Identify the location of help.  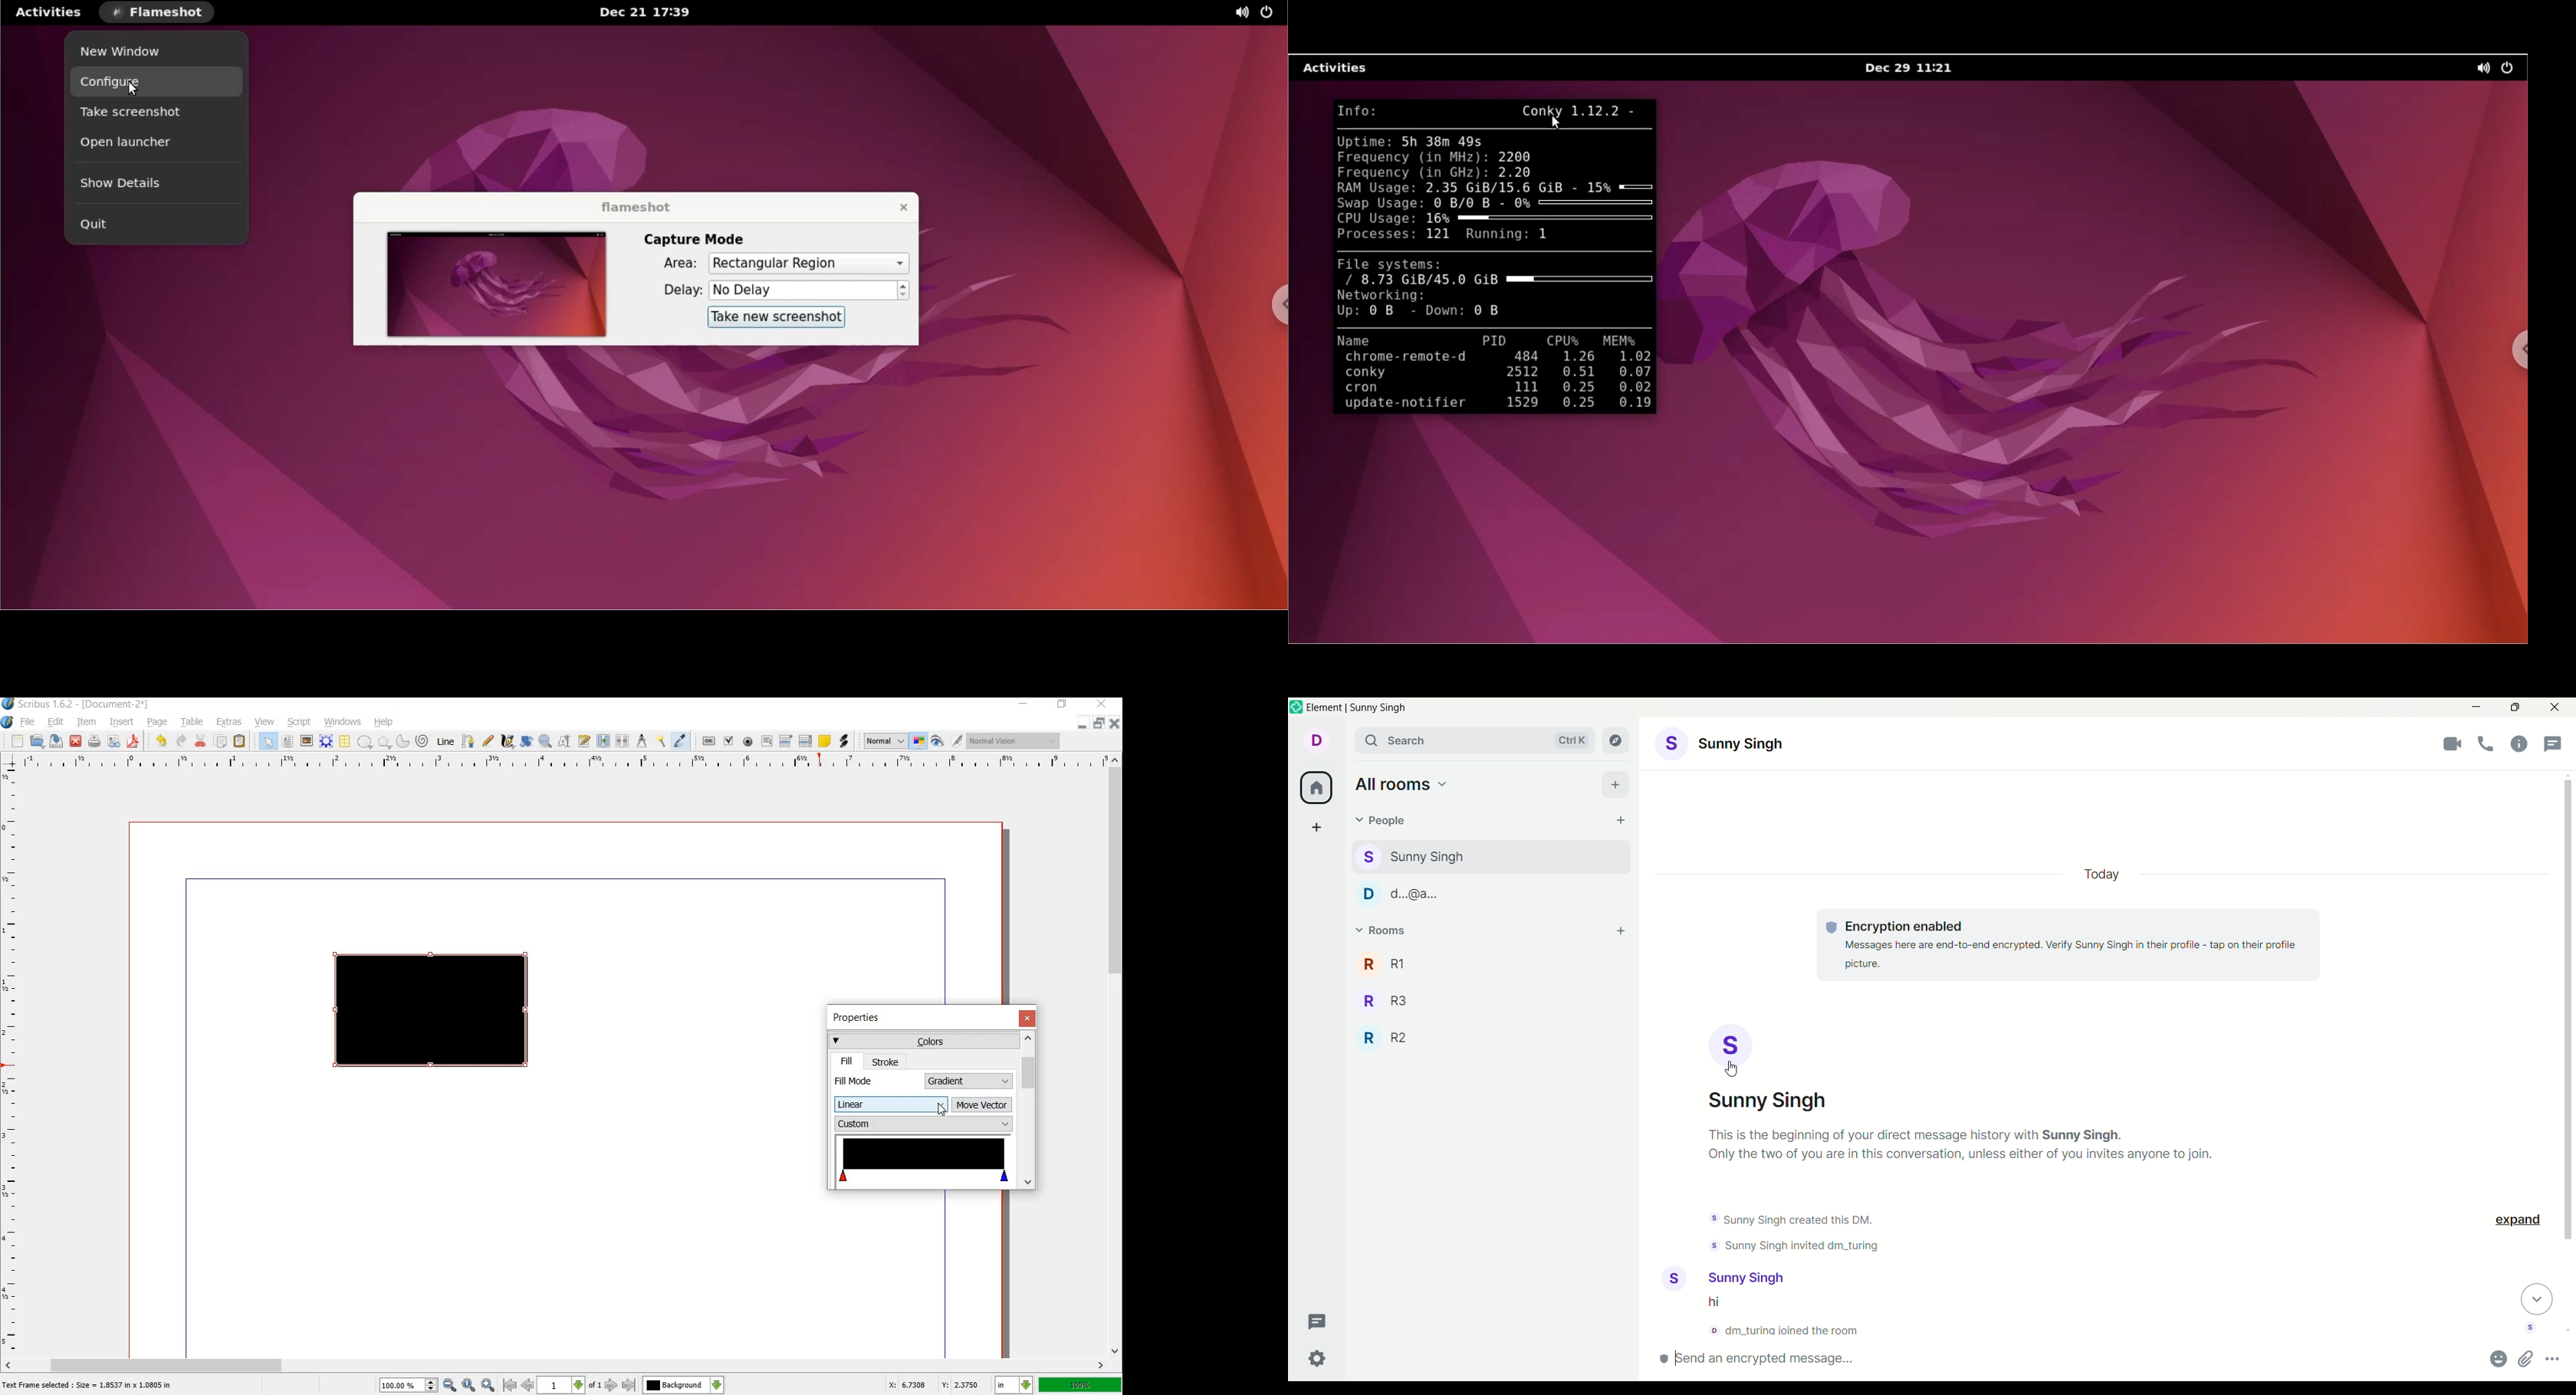
(384, 722).